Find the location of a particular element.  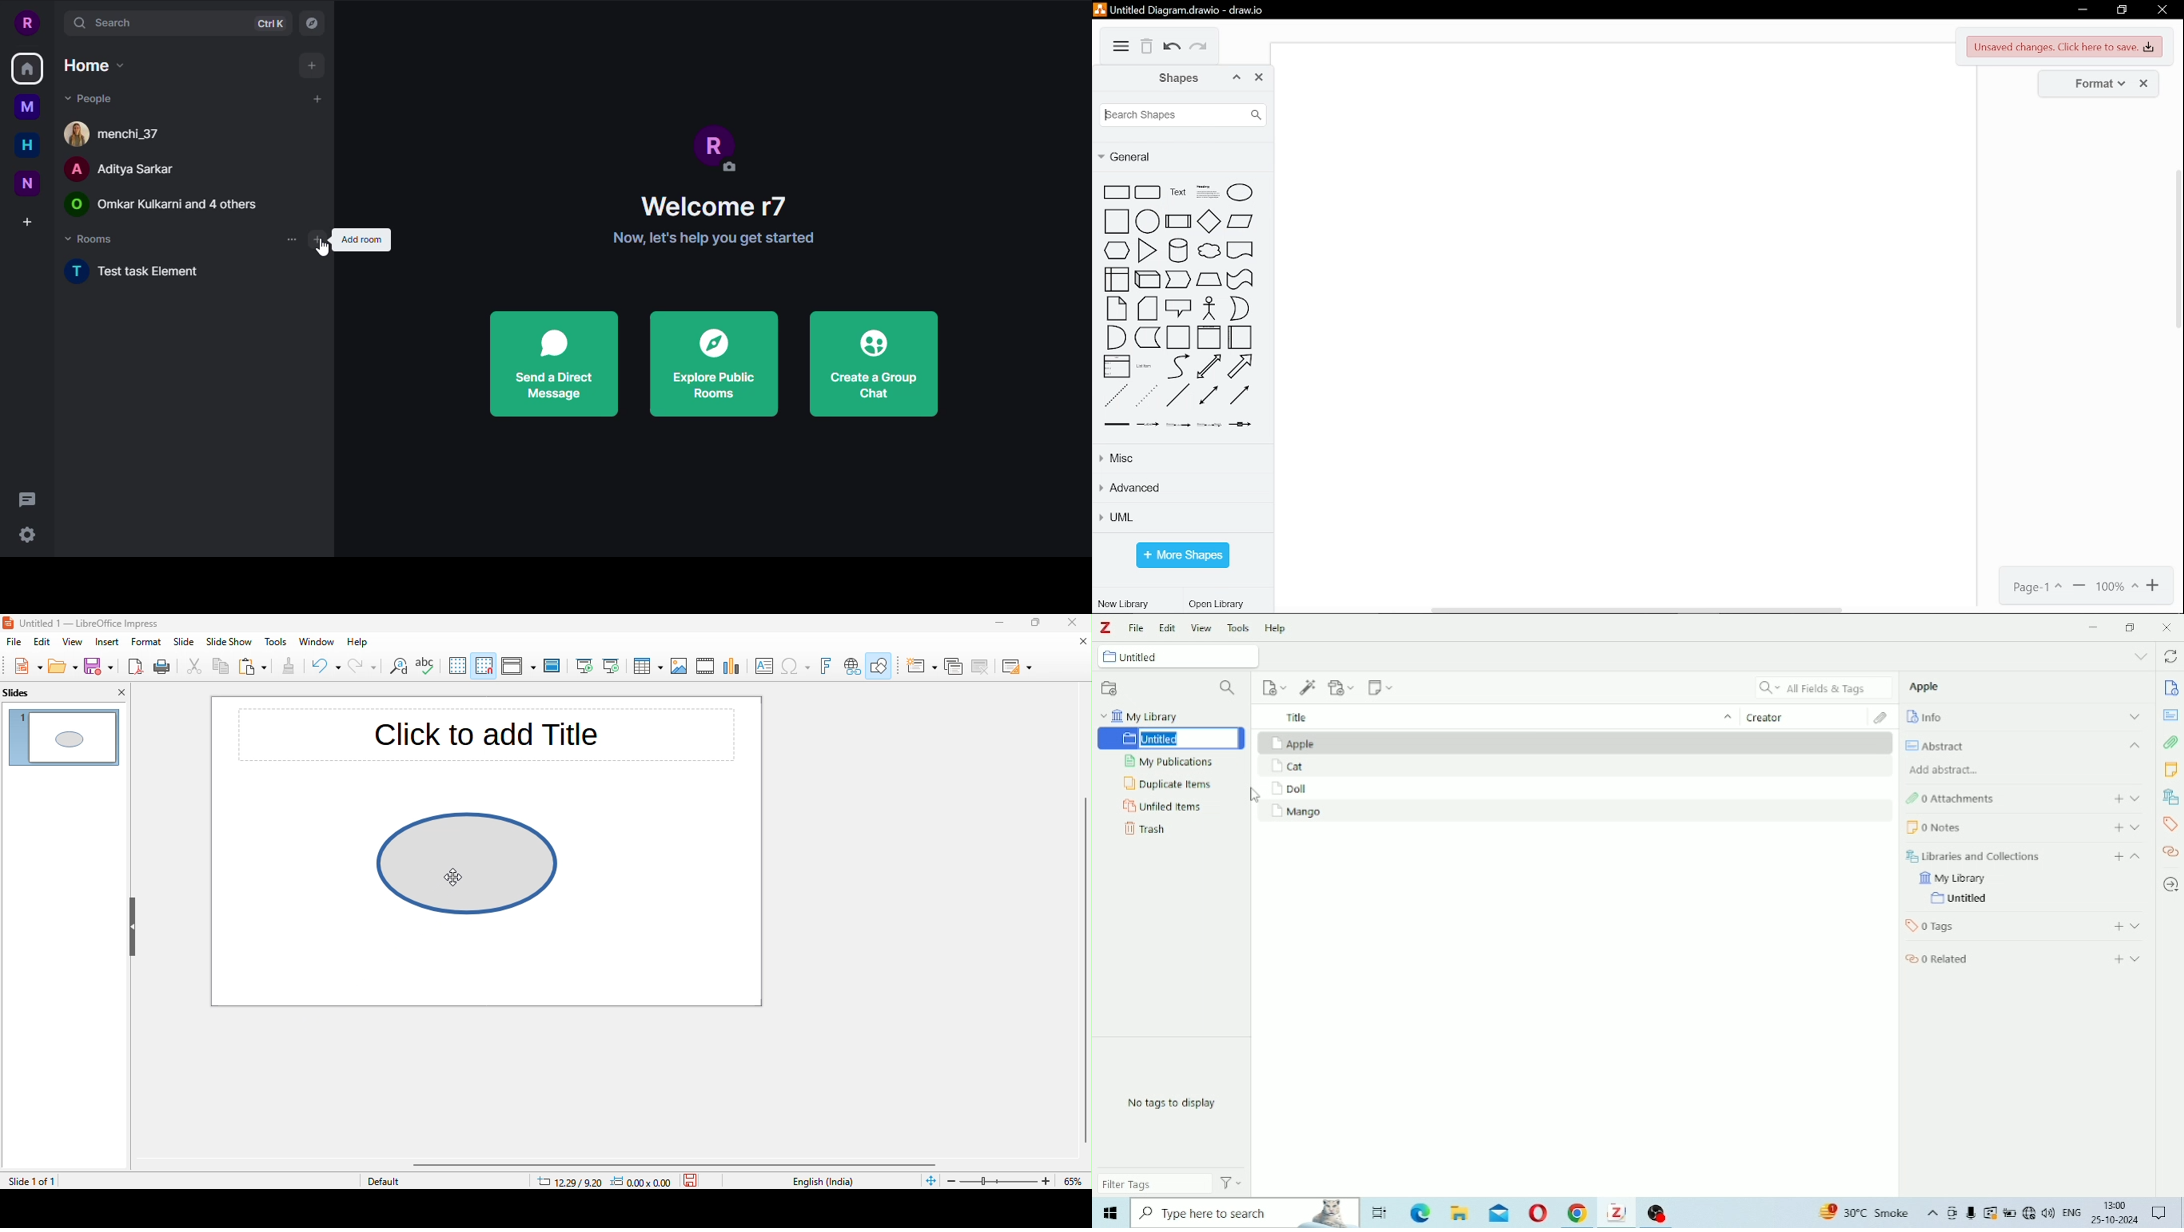

connector with 2 label is located at coordinates (1176, 425).